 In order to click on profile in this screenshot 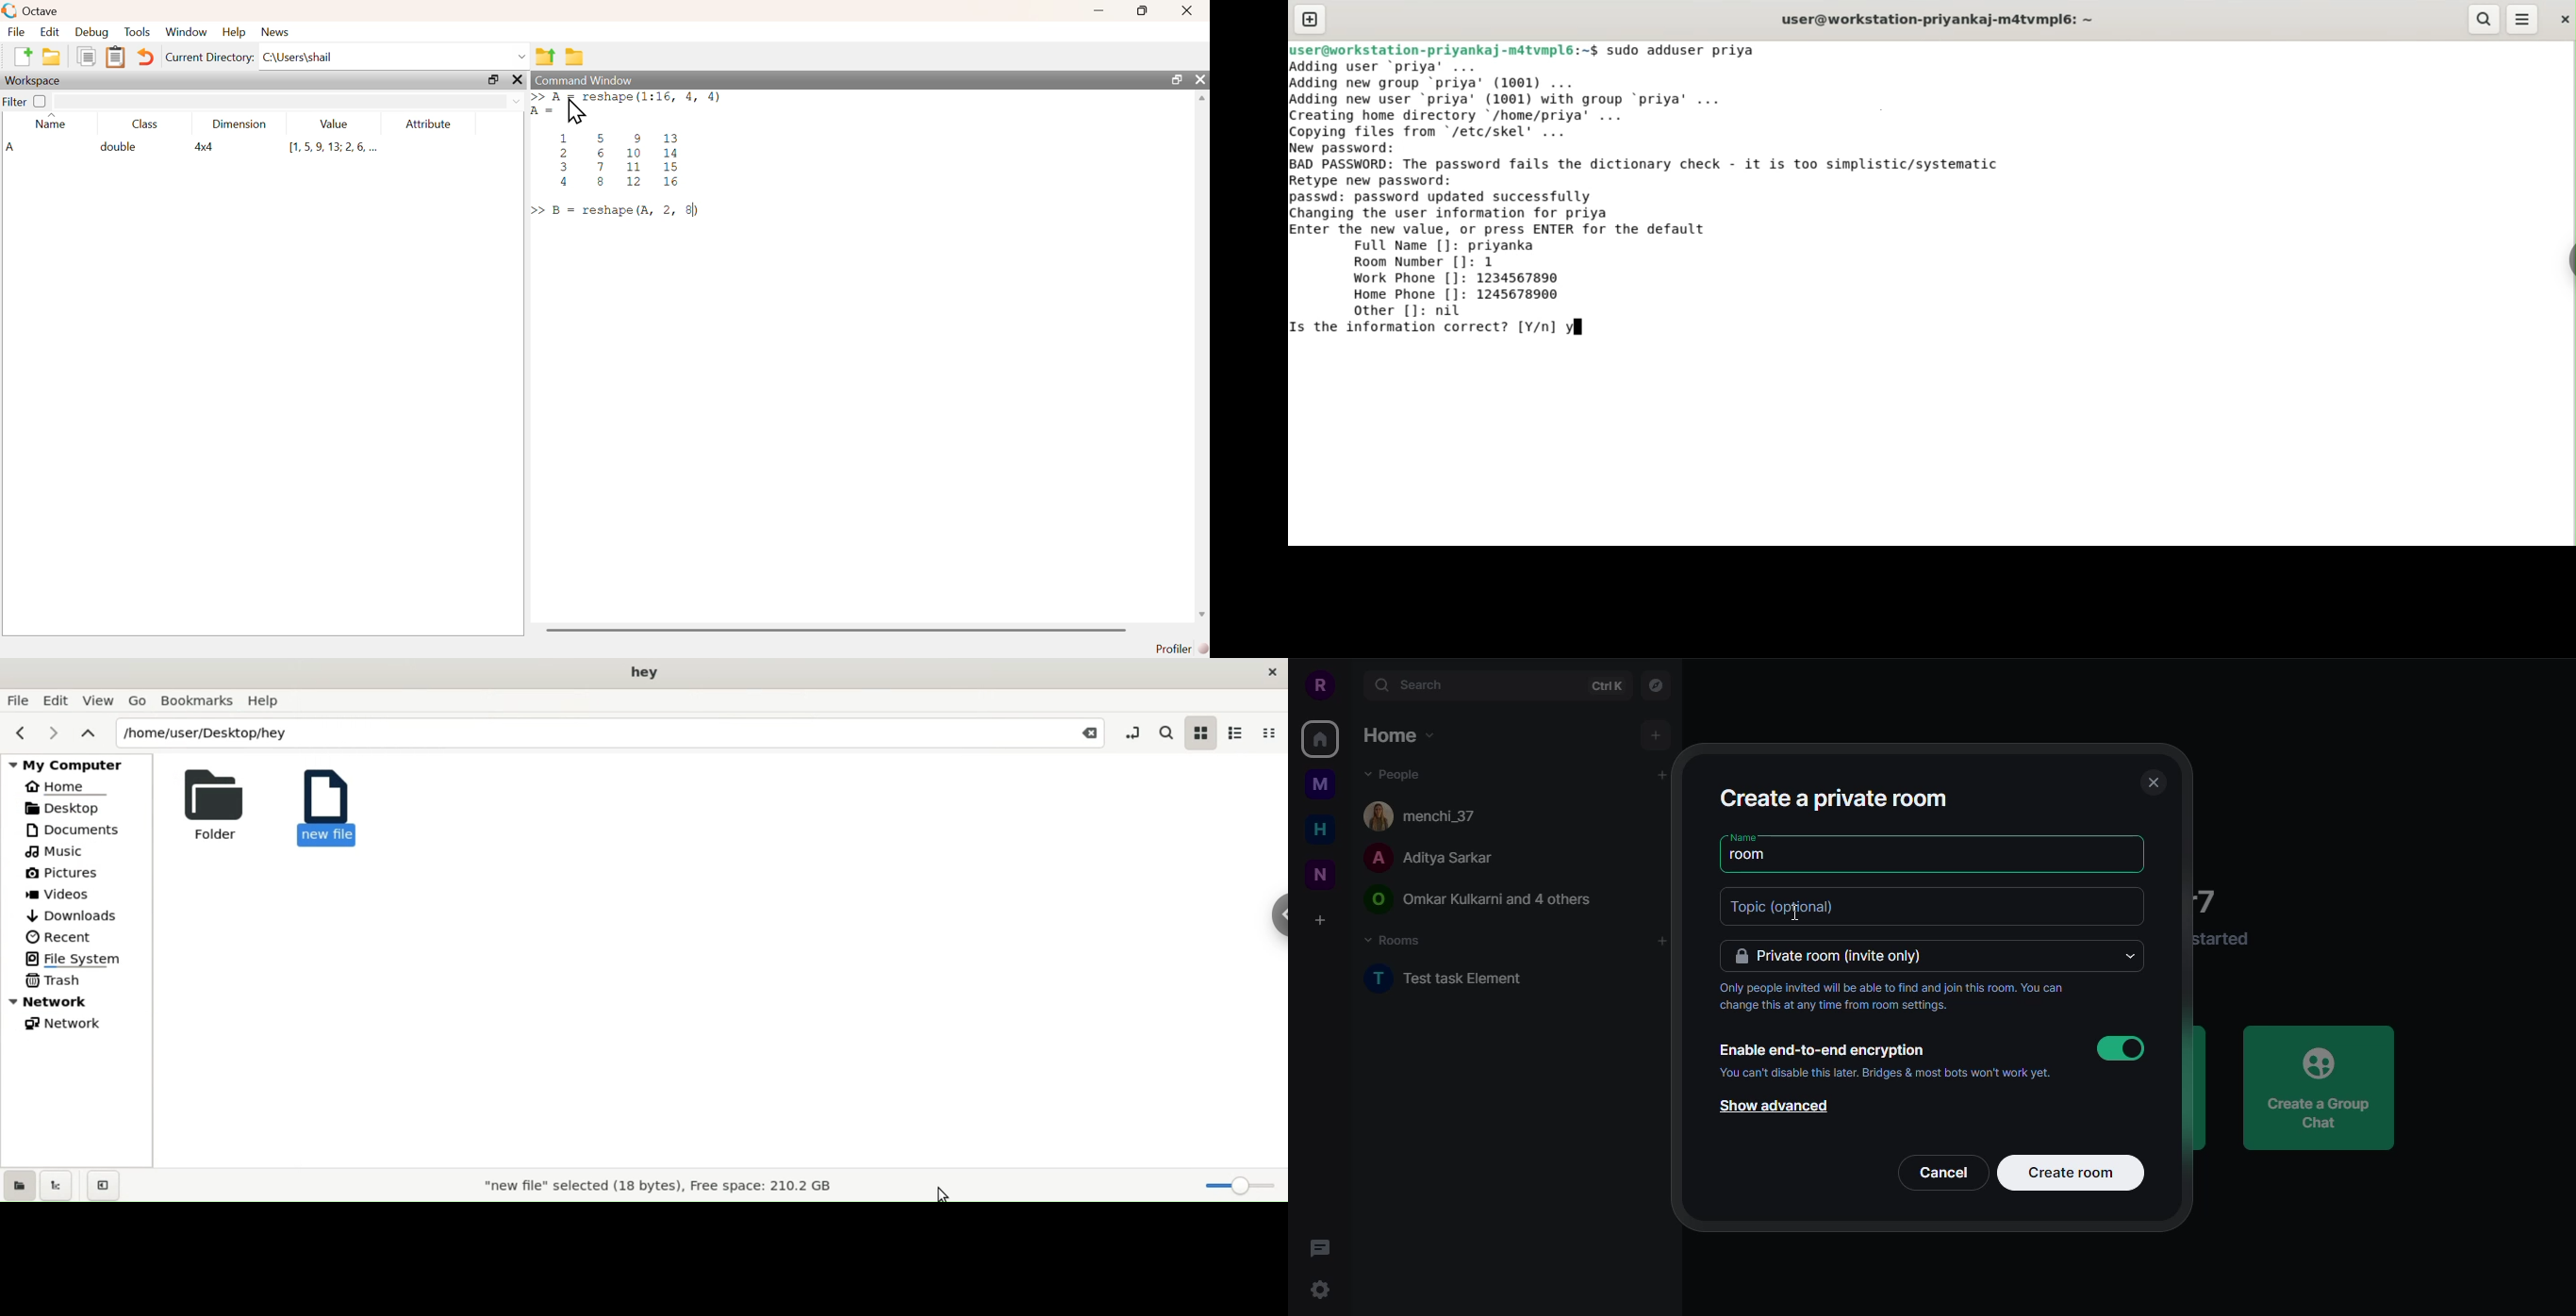, I will do `click(1318, 683)`.